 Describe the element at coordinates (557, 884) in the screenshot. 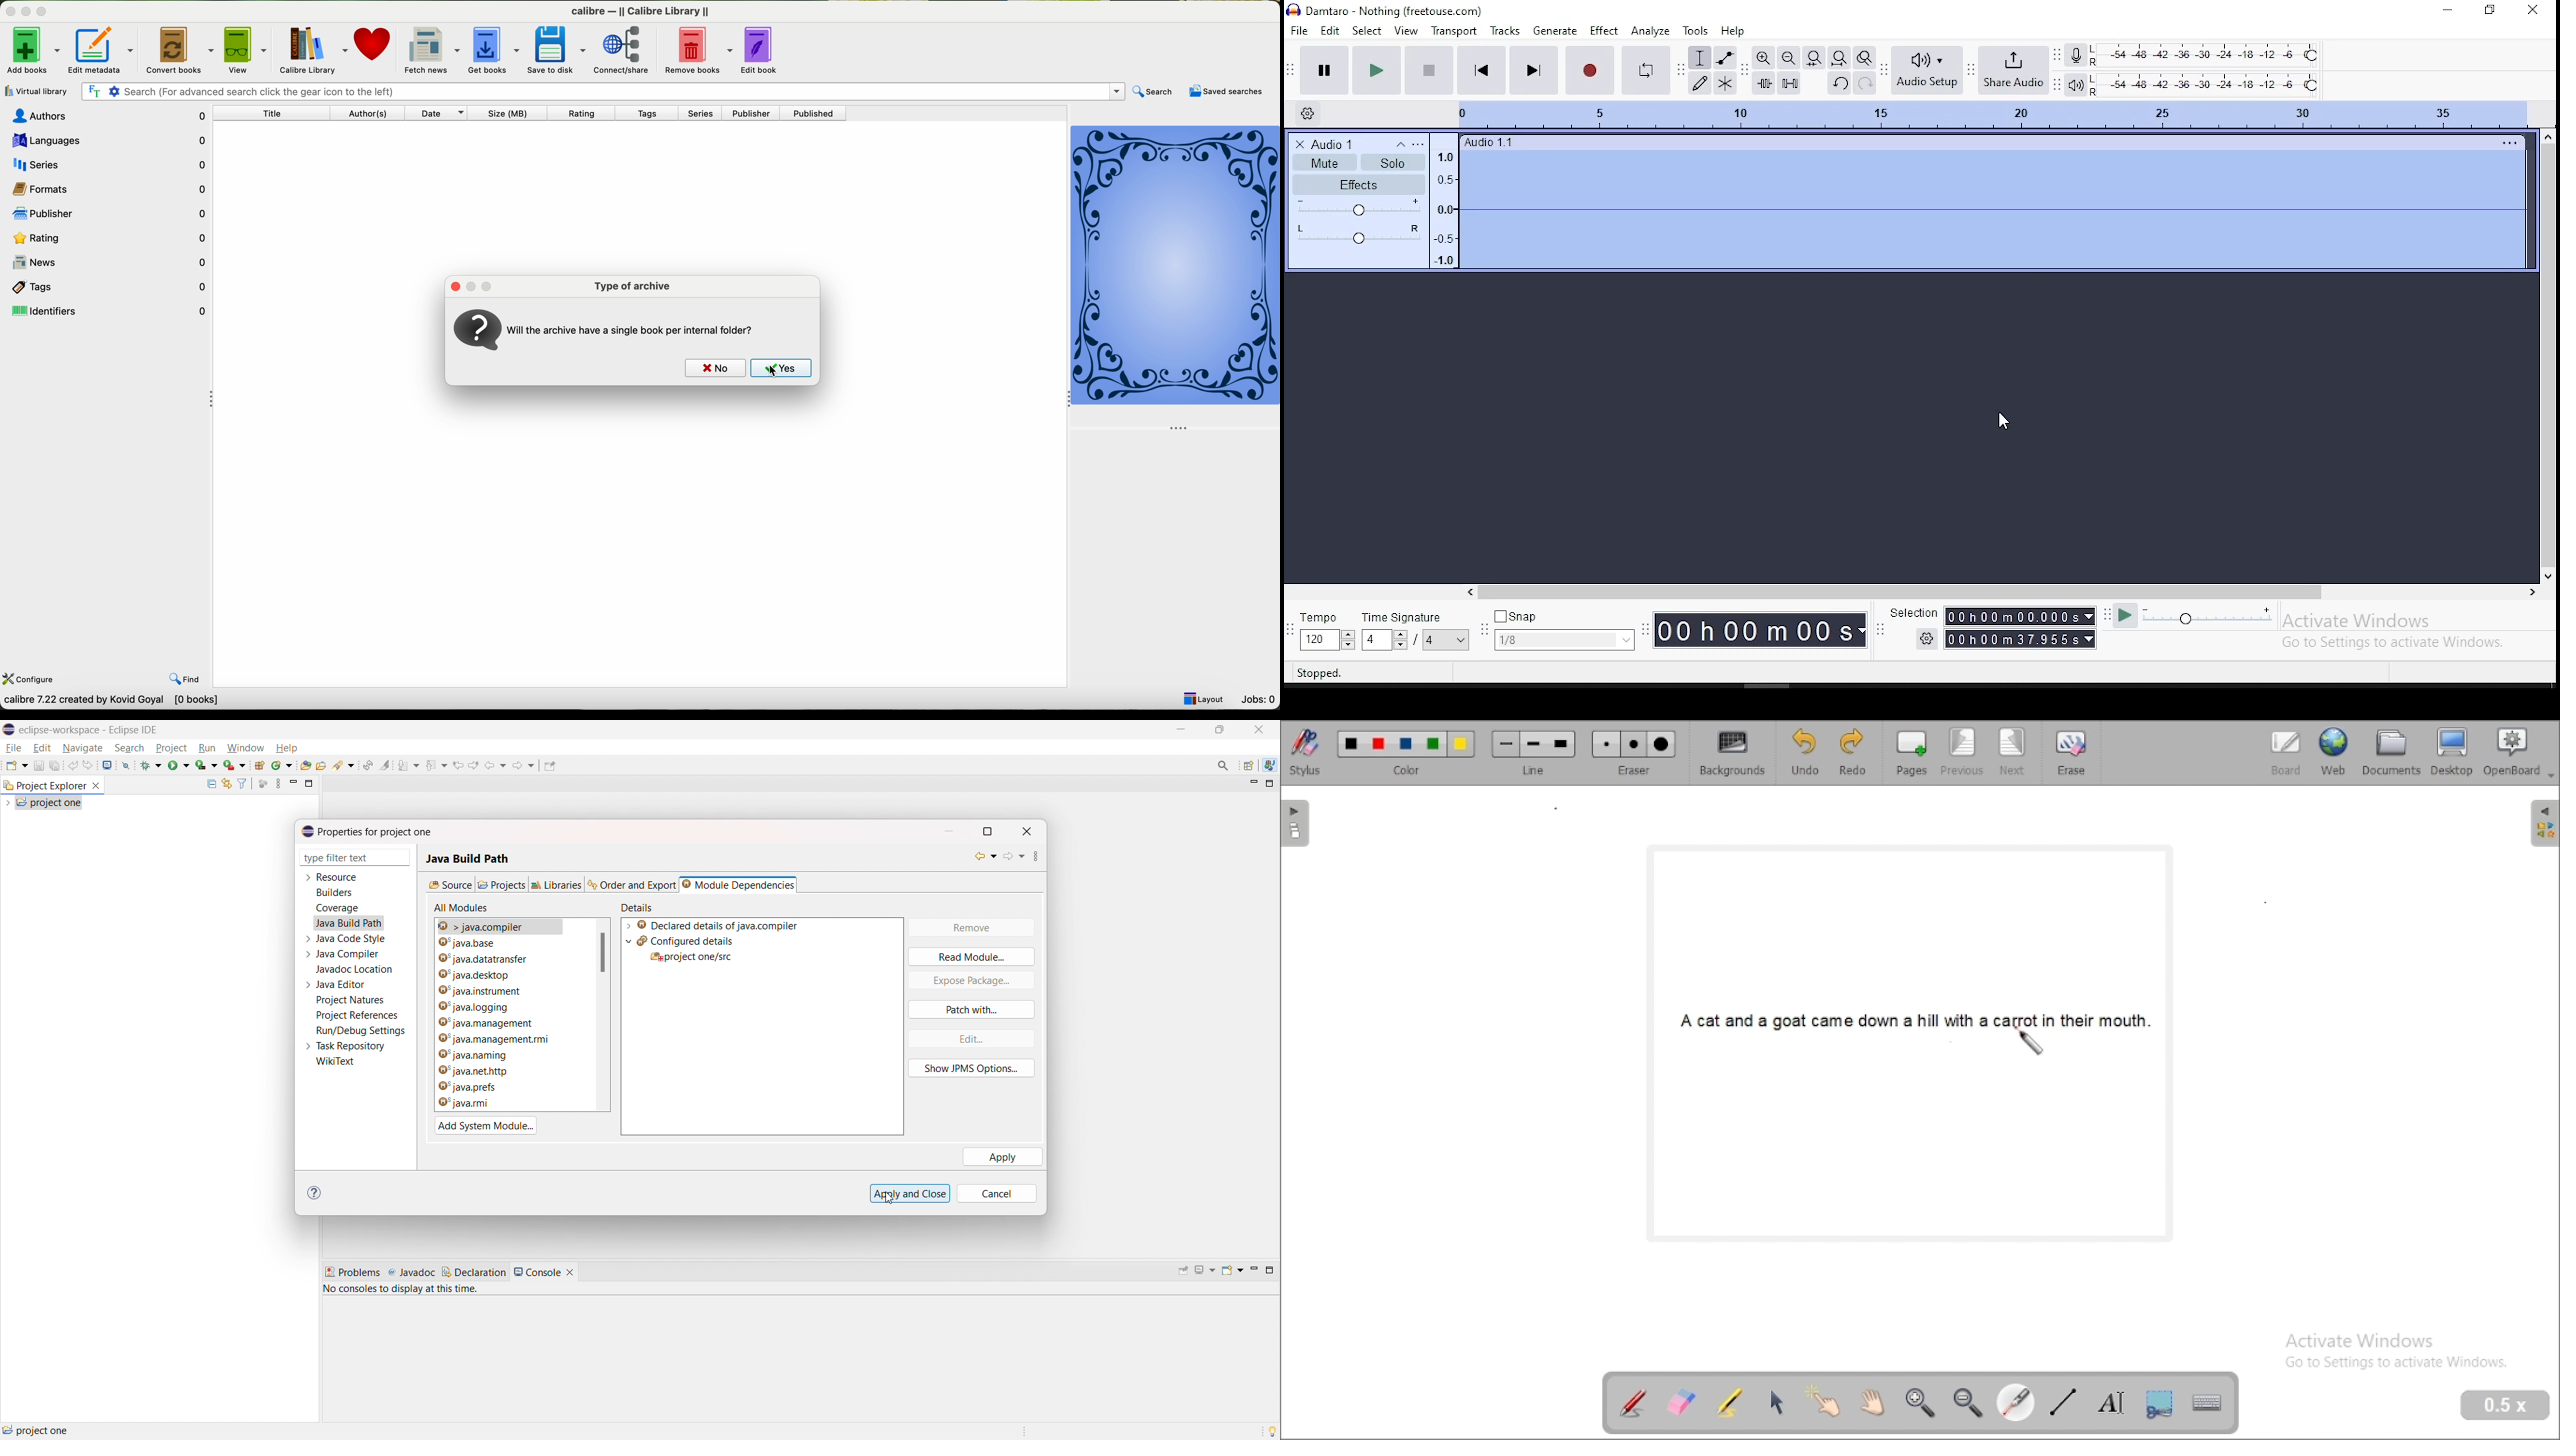

I see `libraries` at that location.